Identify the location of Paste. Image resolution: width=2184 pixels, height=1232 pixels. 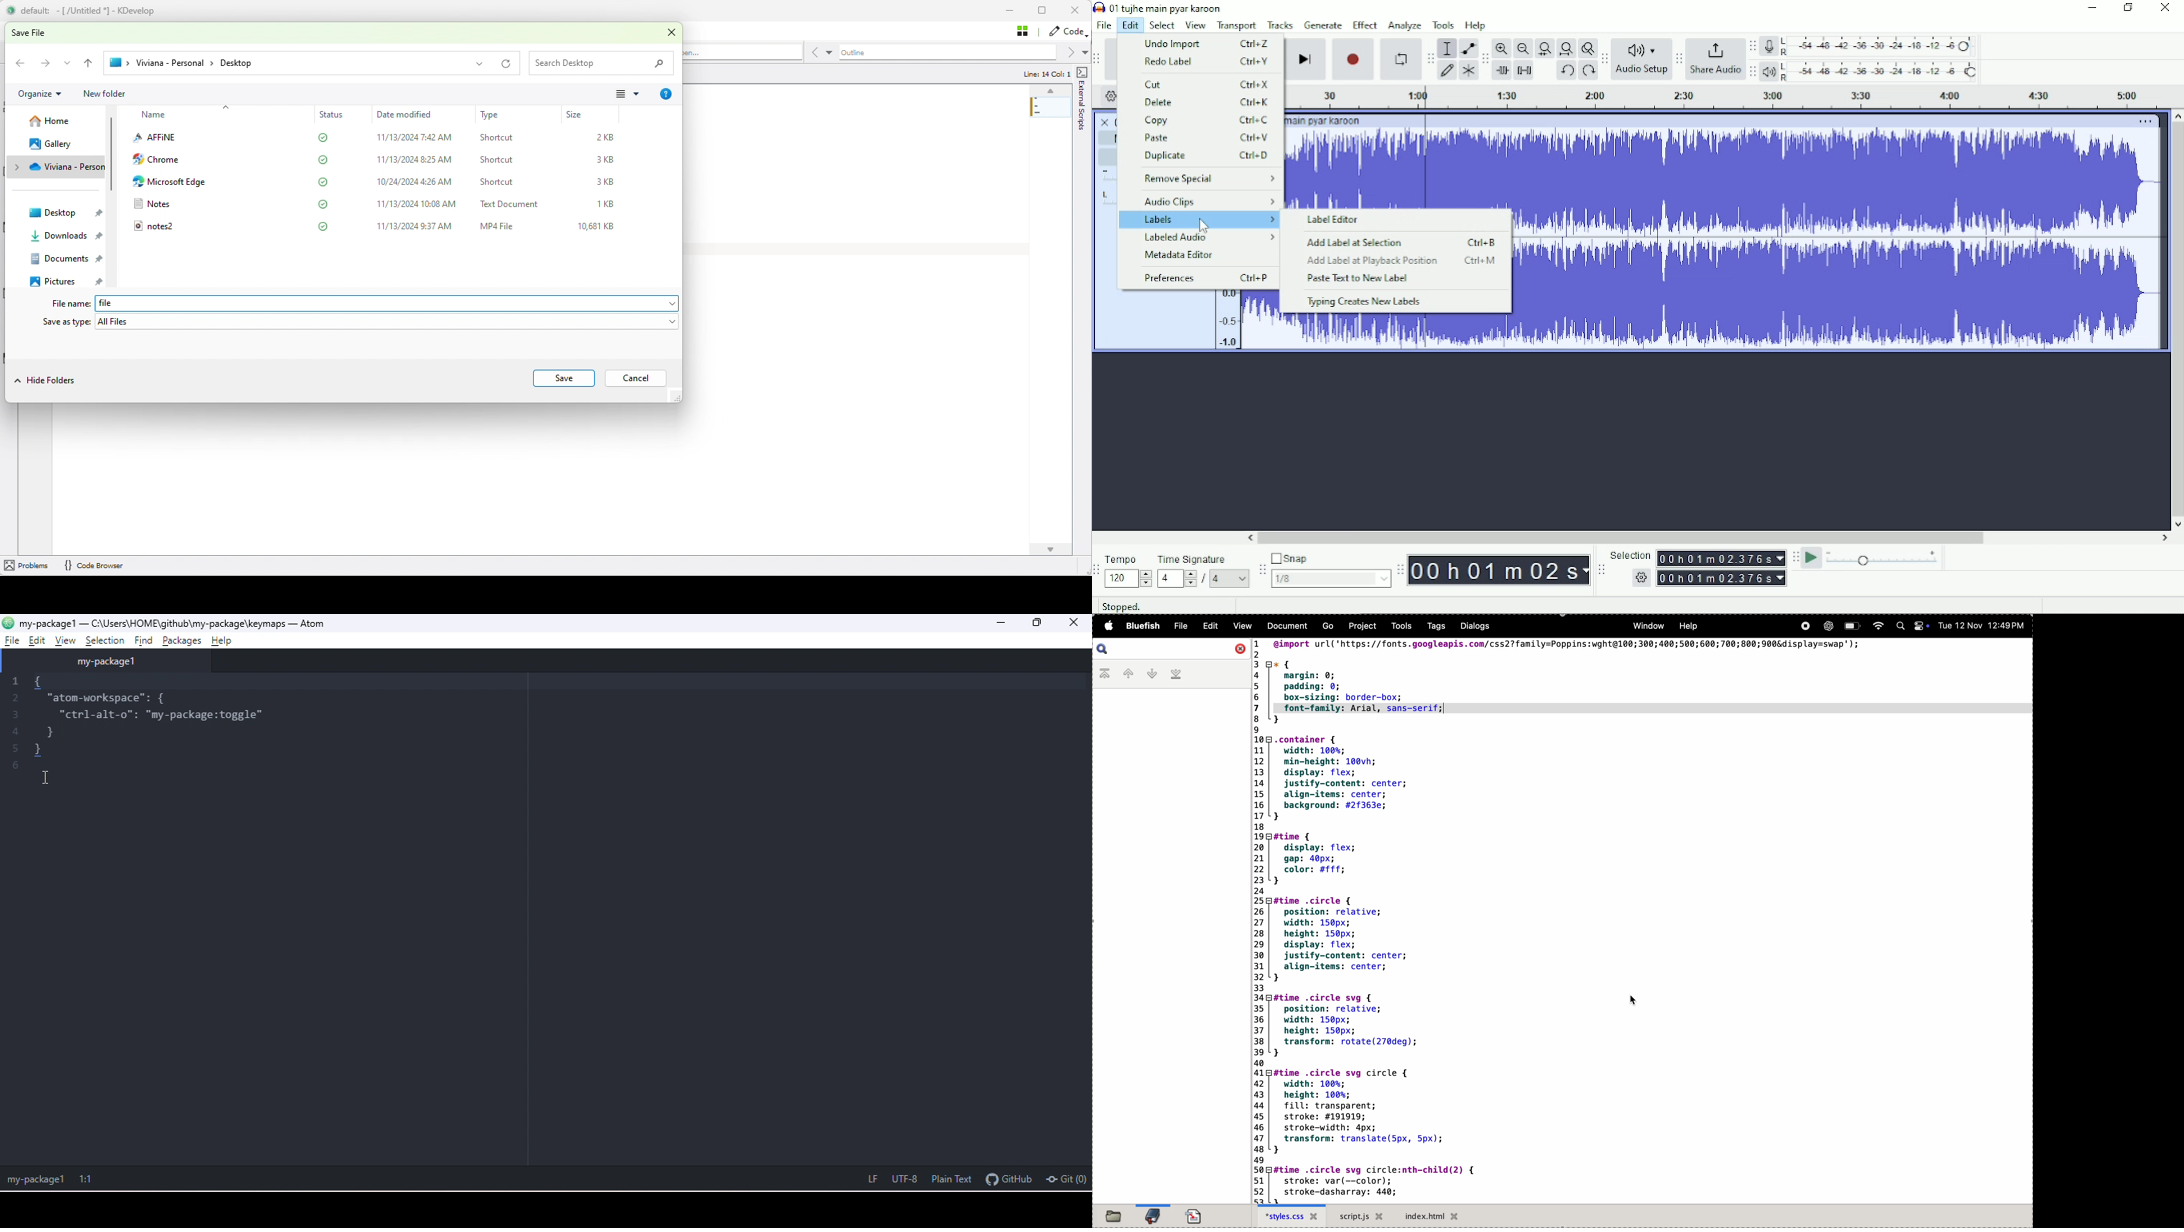
(1206, 138).